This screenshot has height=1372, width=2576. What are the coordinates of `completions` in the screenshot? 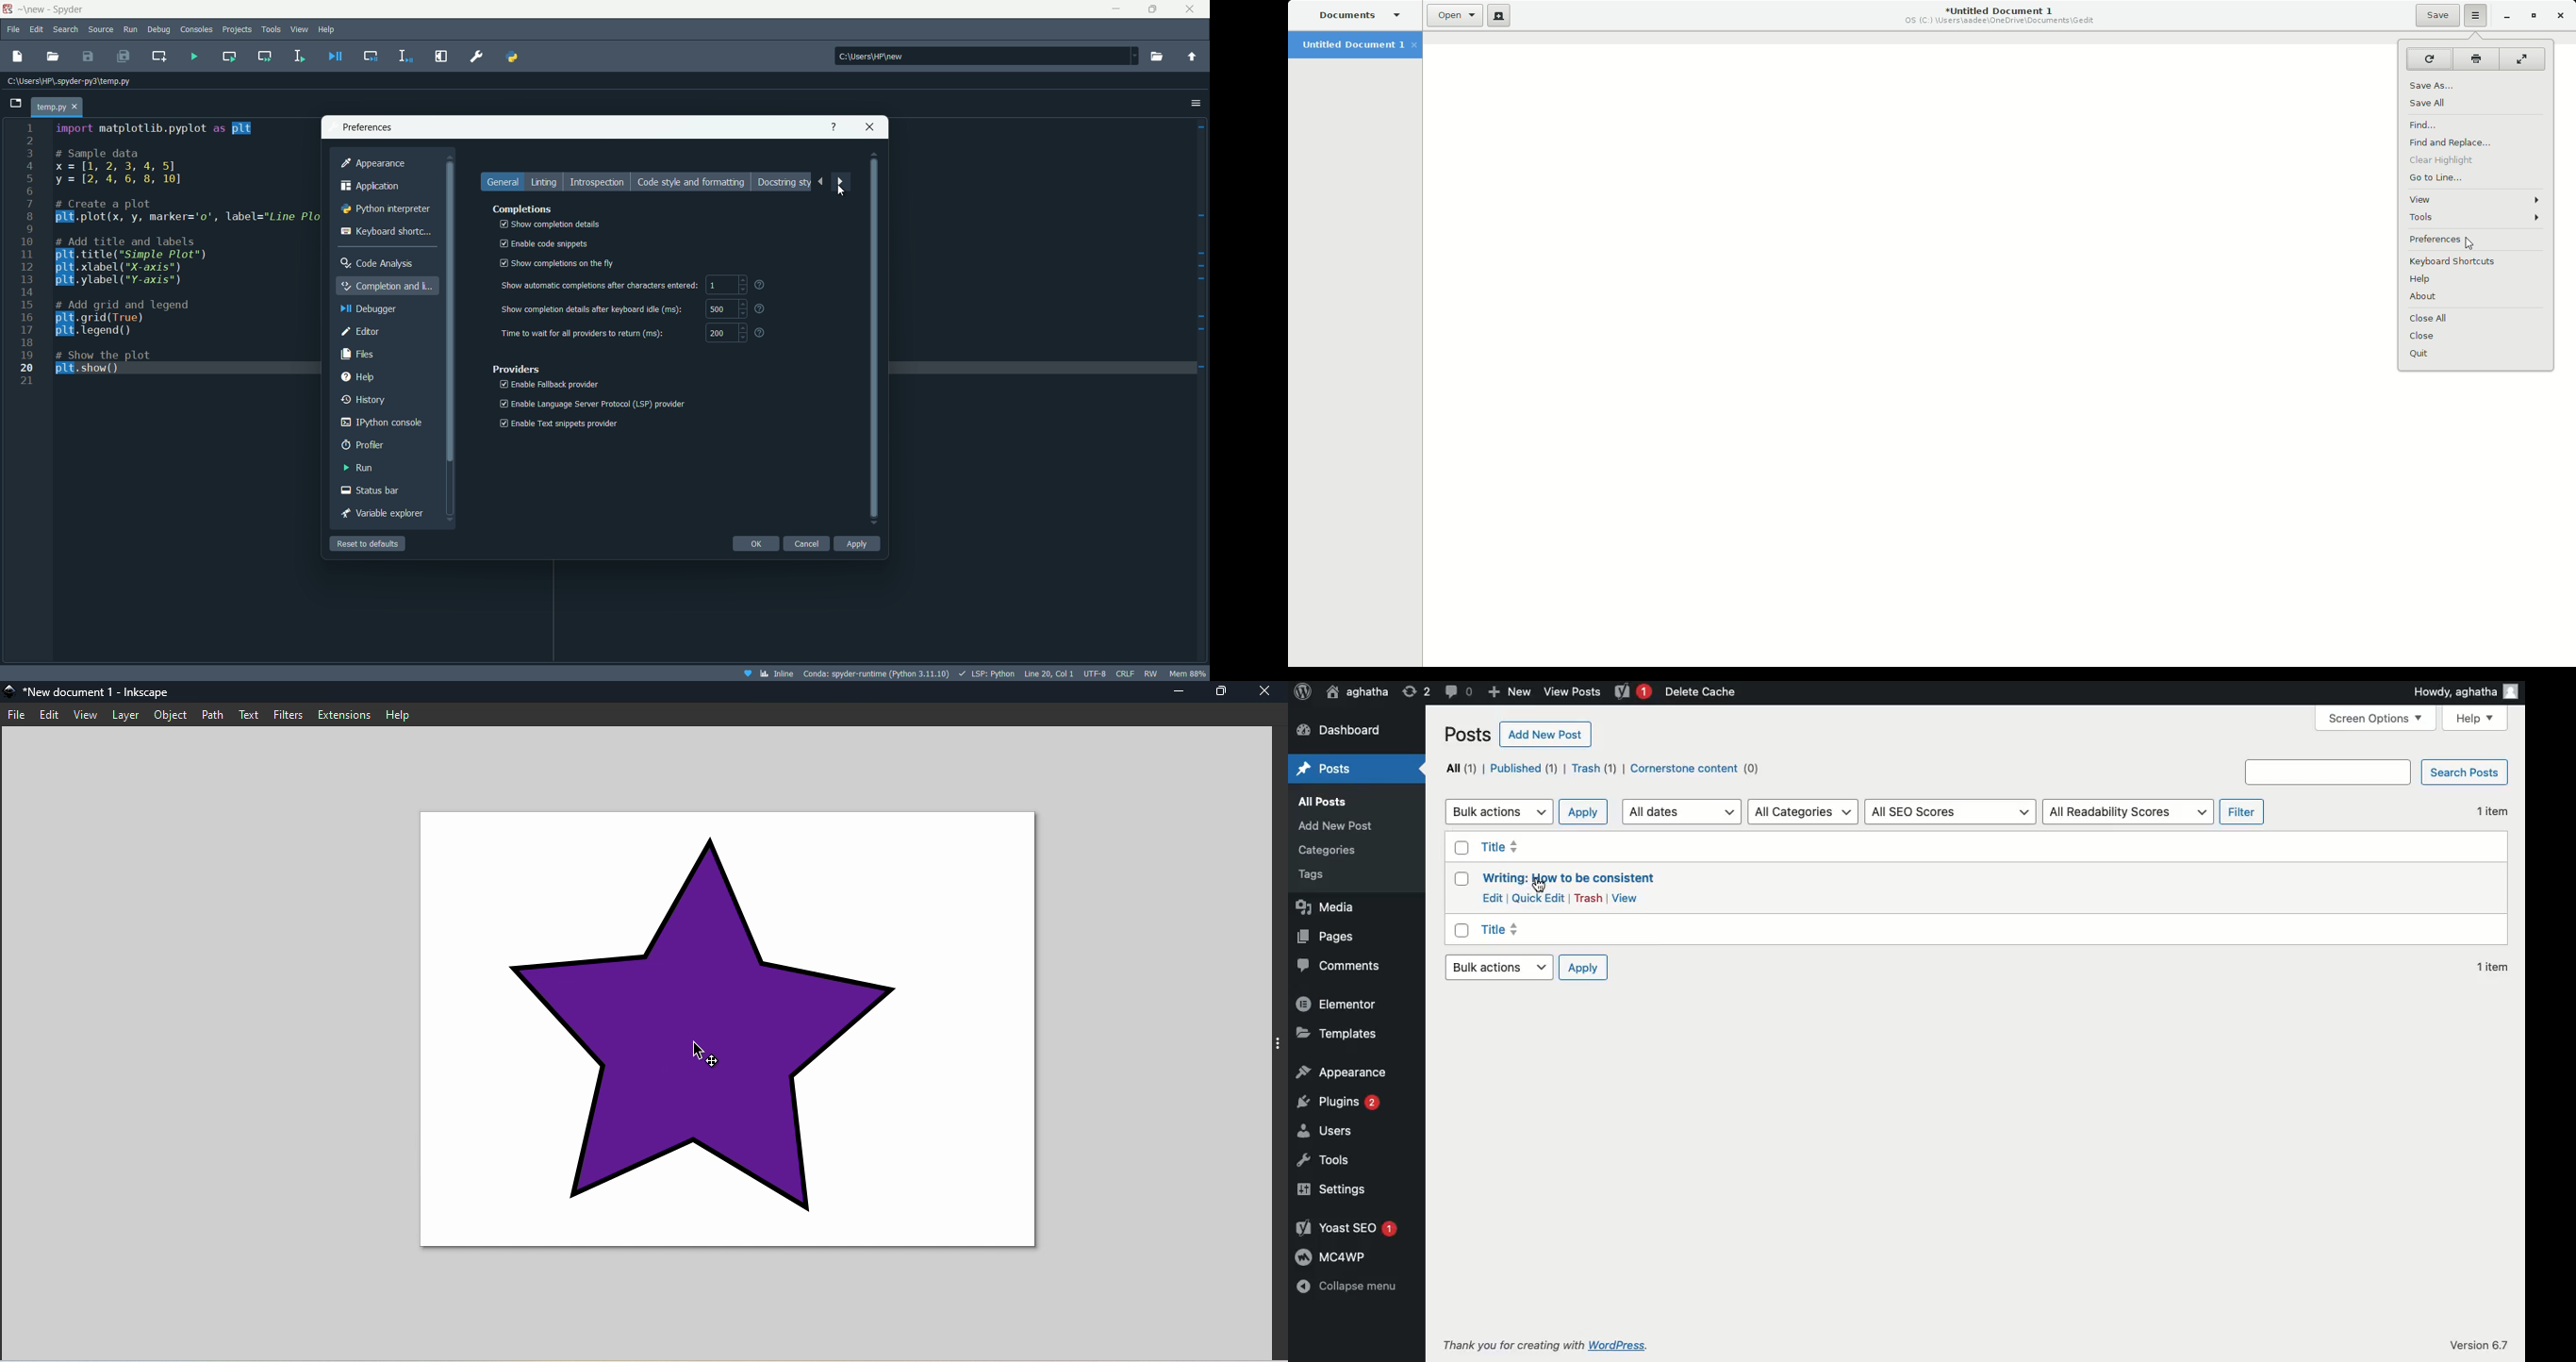 It's located at (524, 209).